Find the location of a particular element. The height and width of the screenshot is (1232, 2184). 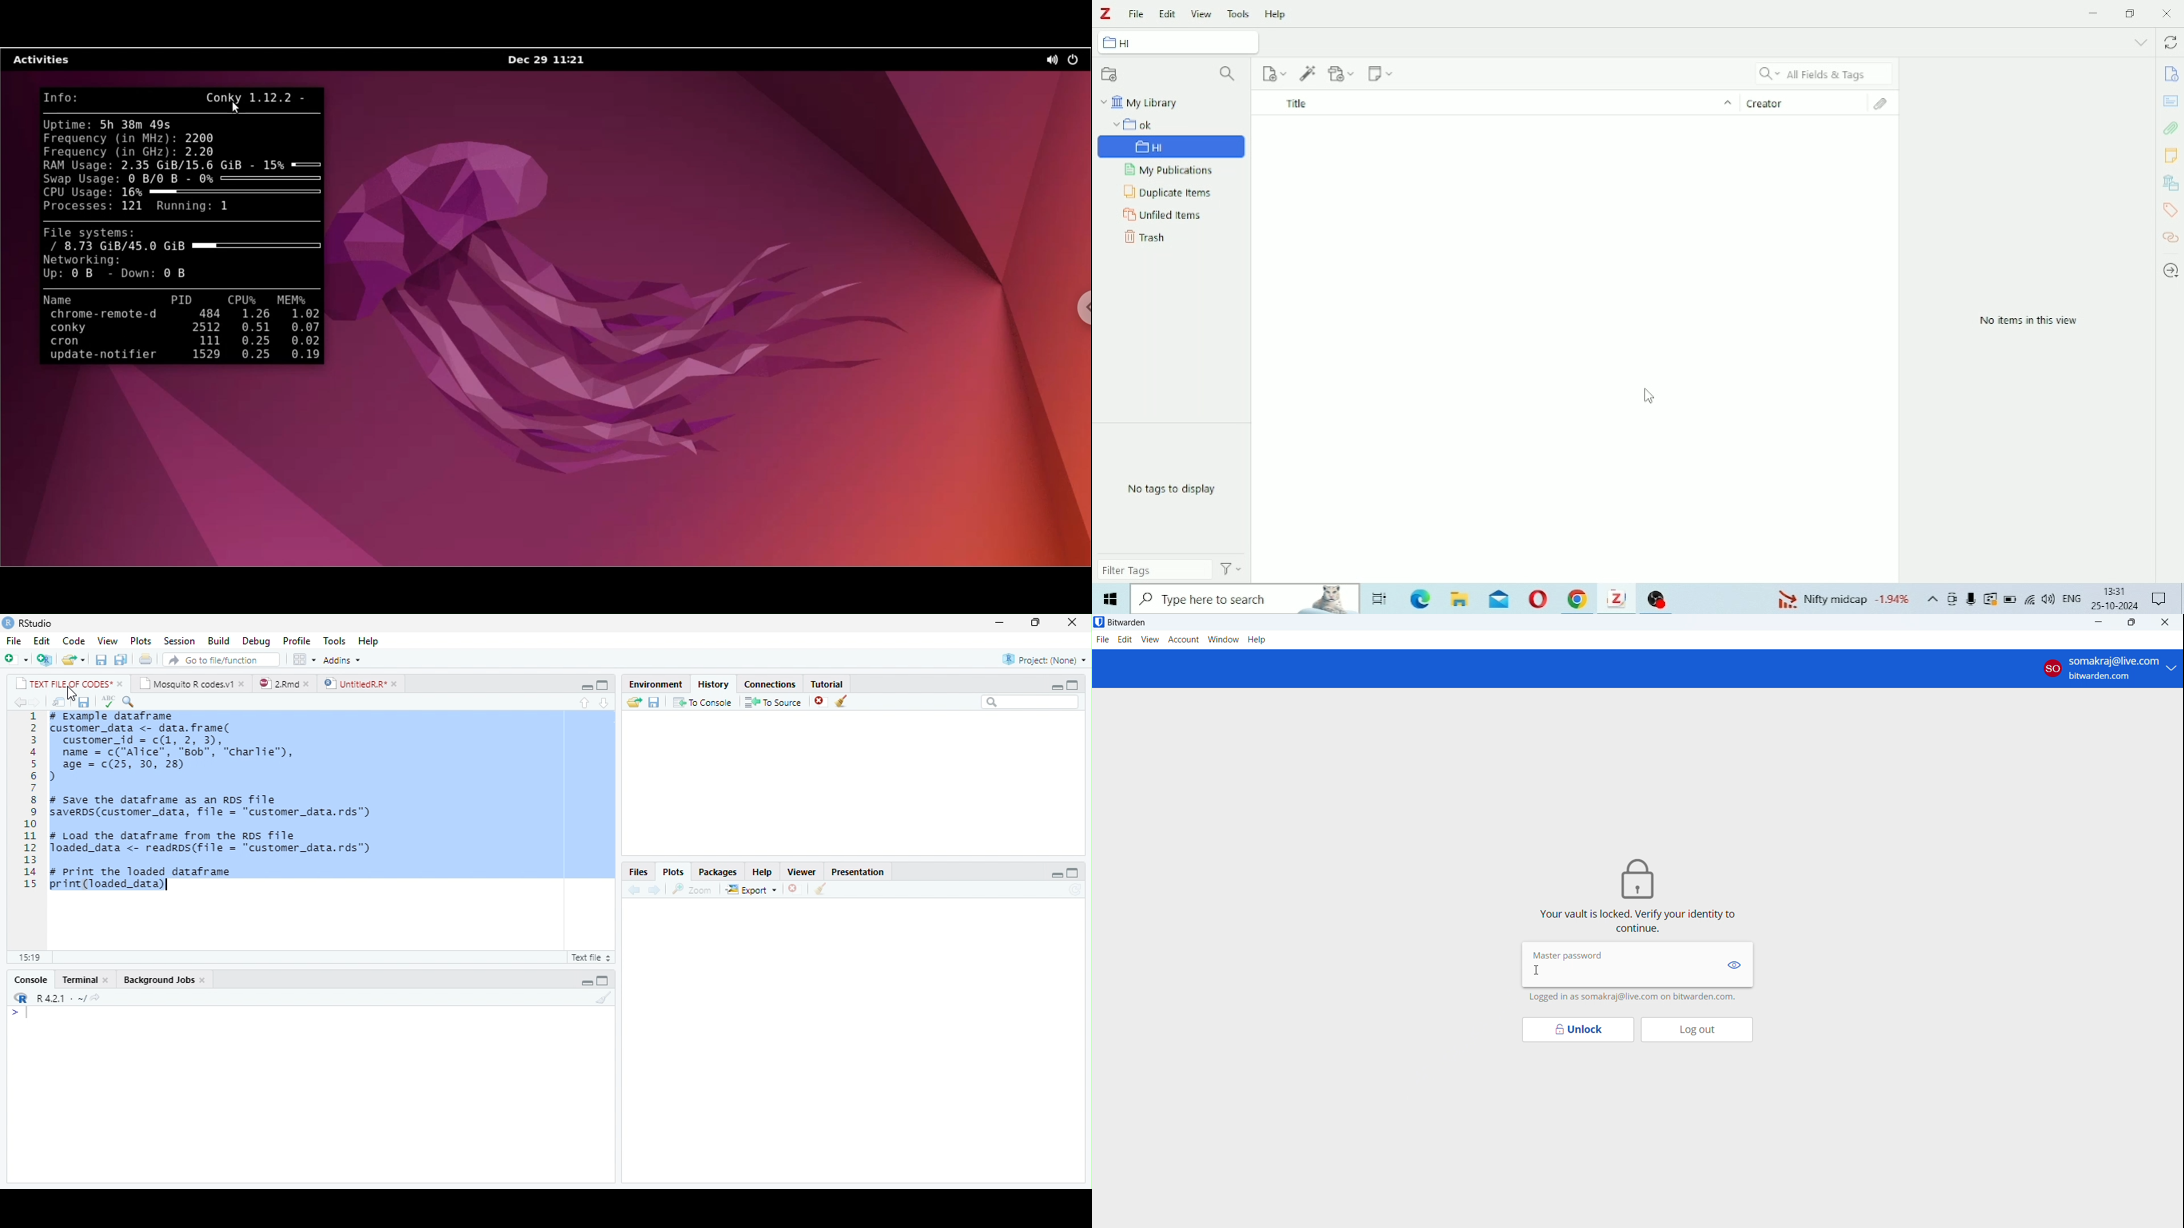

Microsoft Edge is located at coordinates (1420, 598).